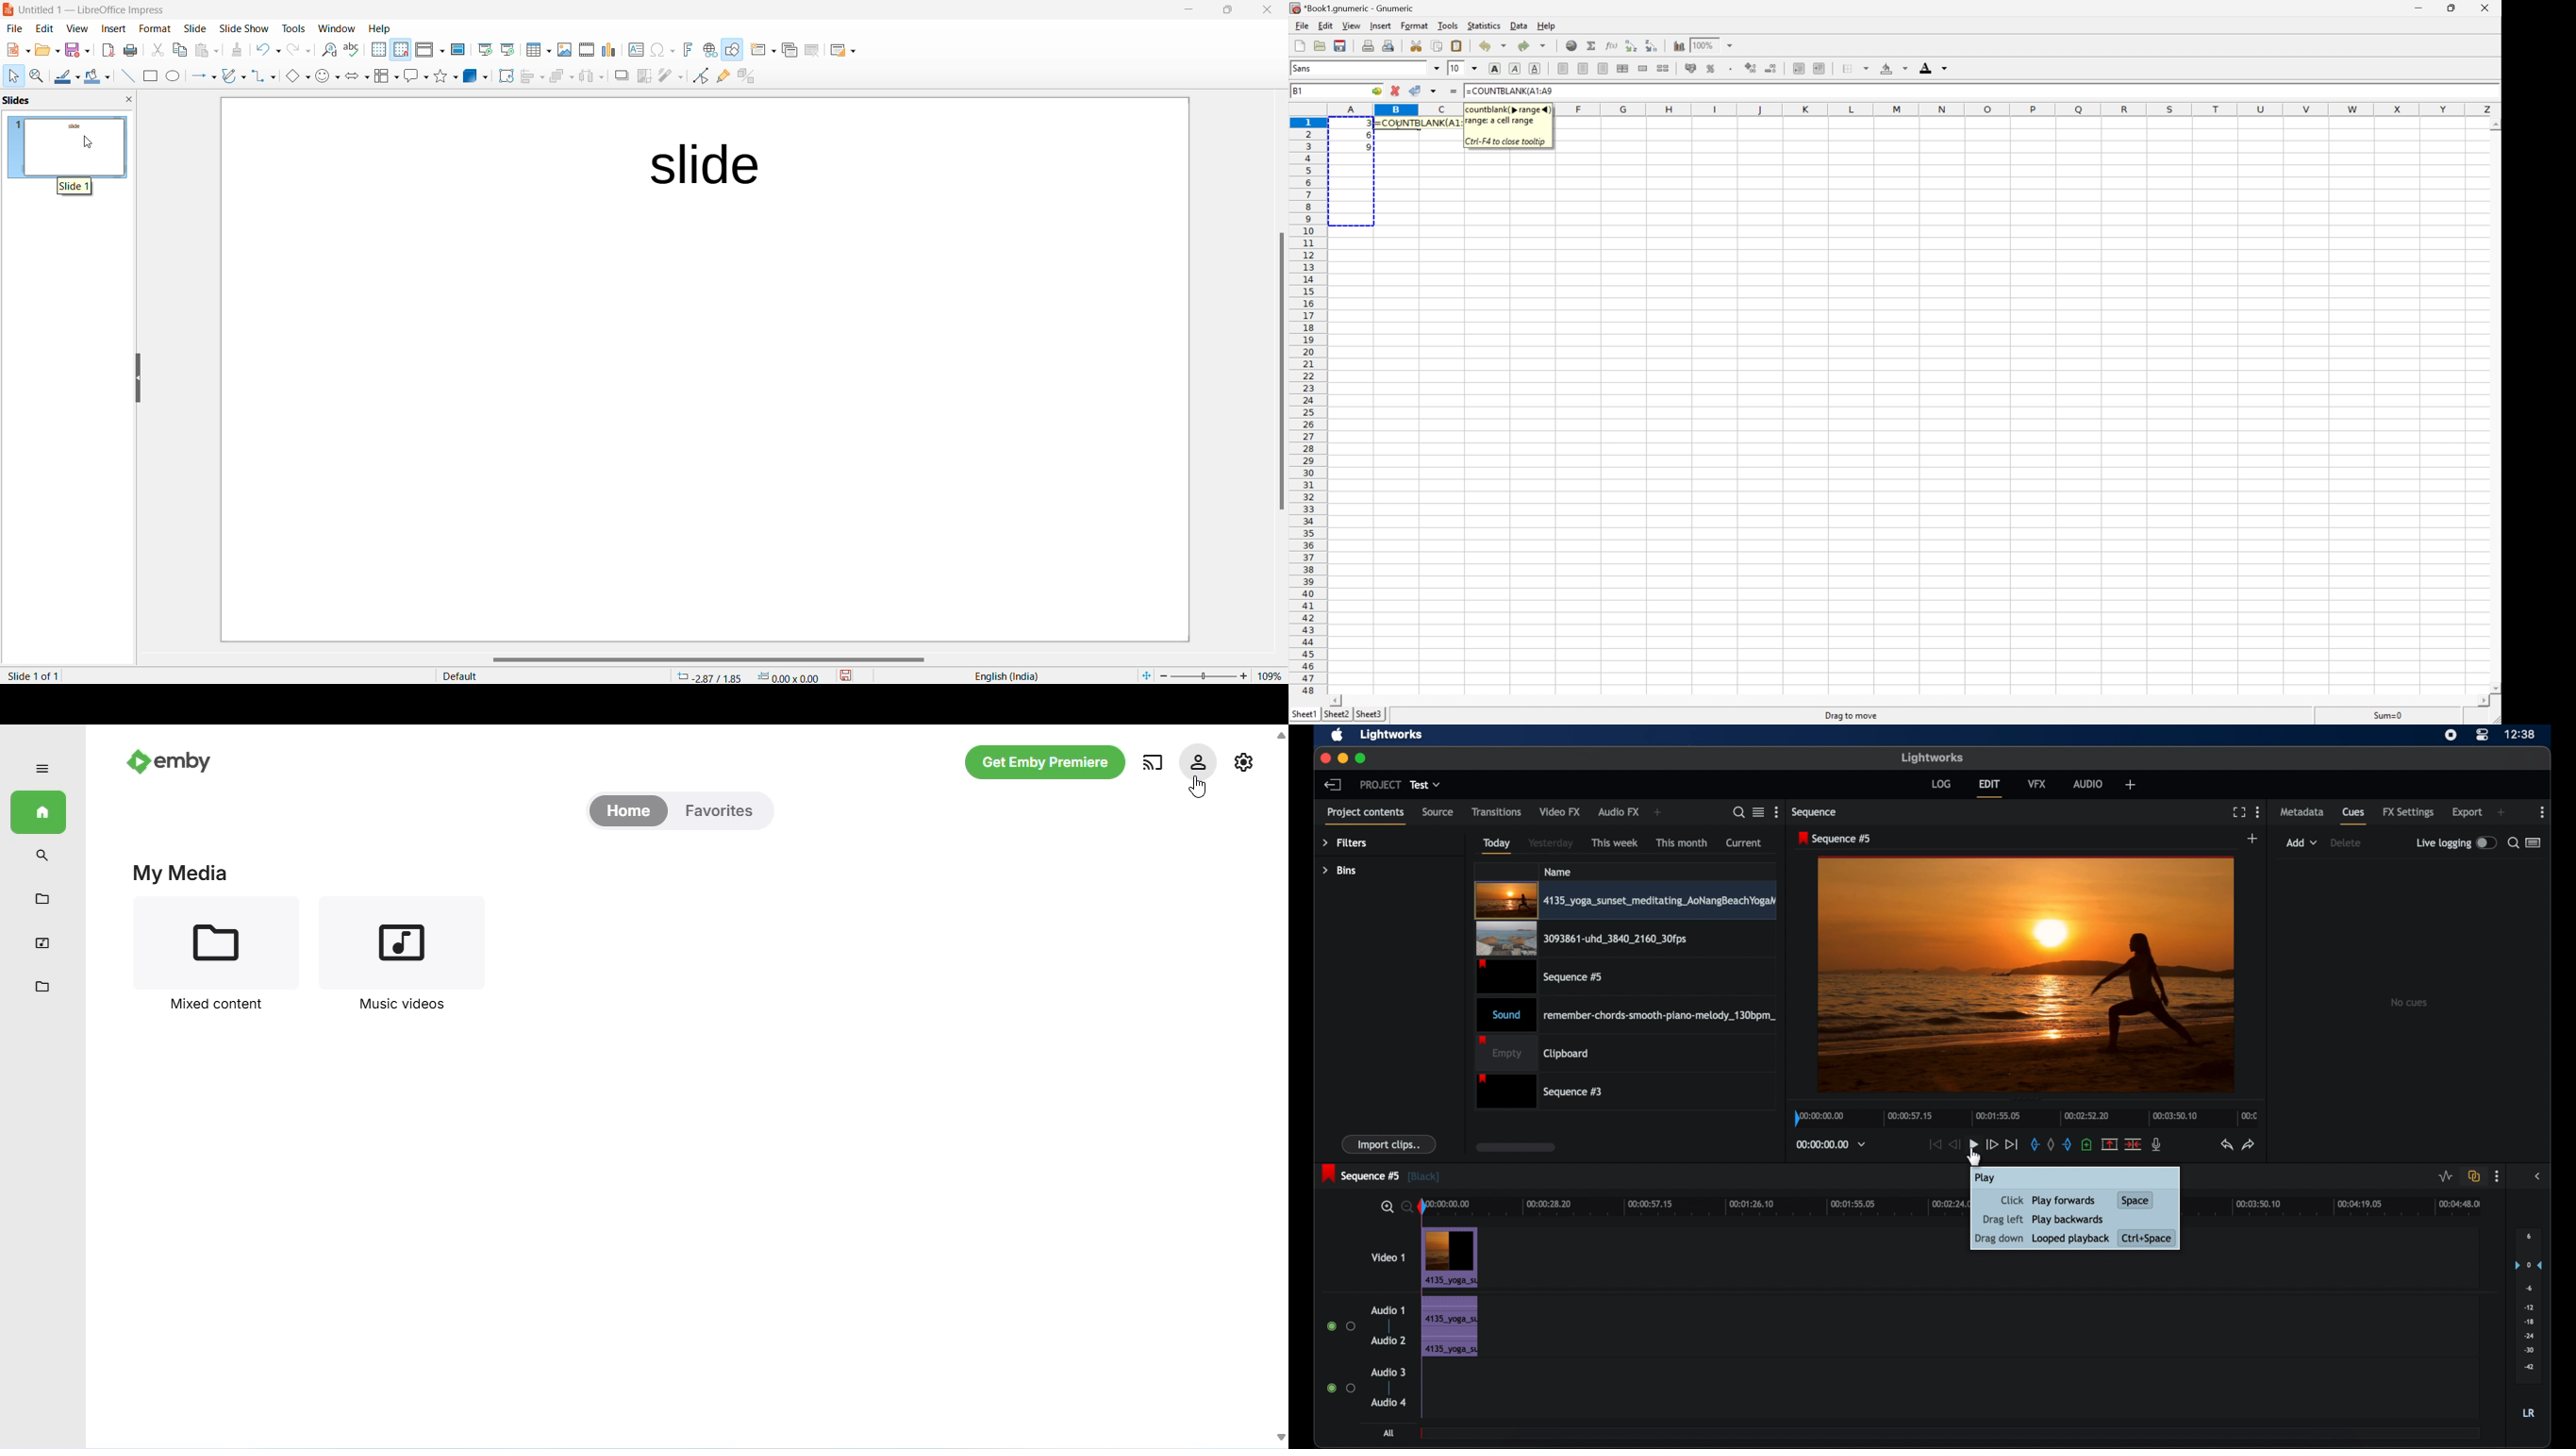 Image resolution: width=2576 pixels, height=1456 pixels. I want to click on home, so click(628, 811).